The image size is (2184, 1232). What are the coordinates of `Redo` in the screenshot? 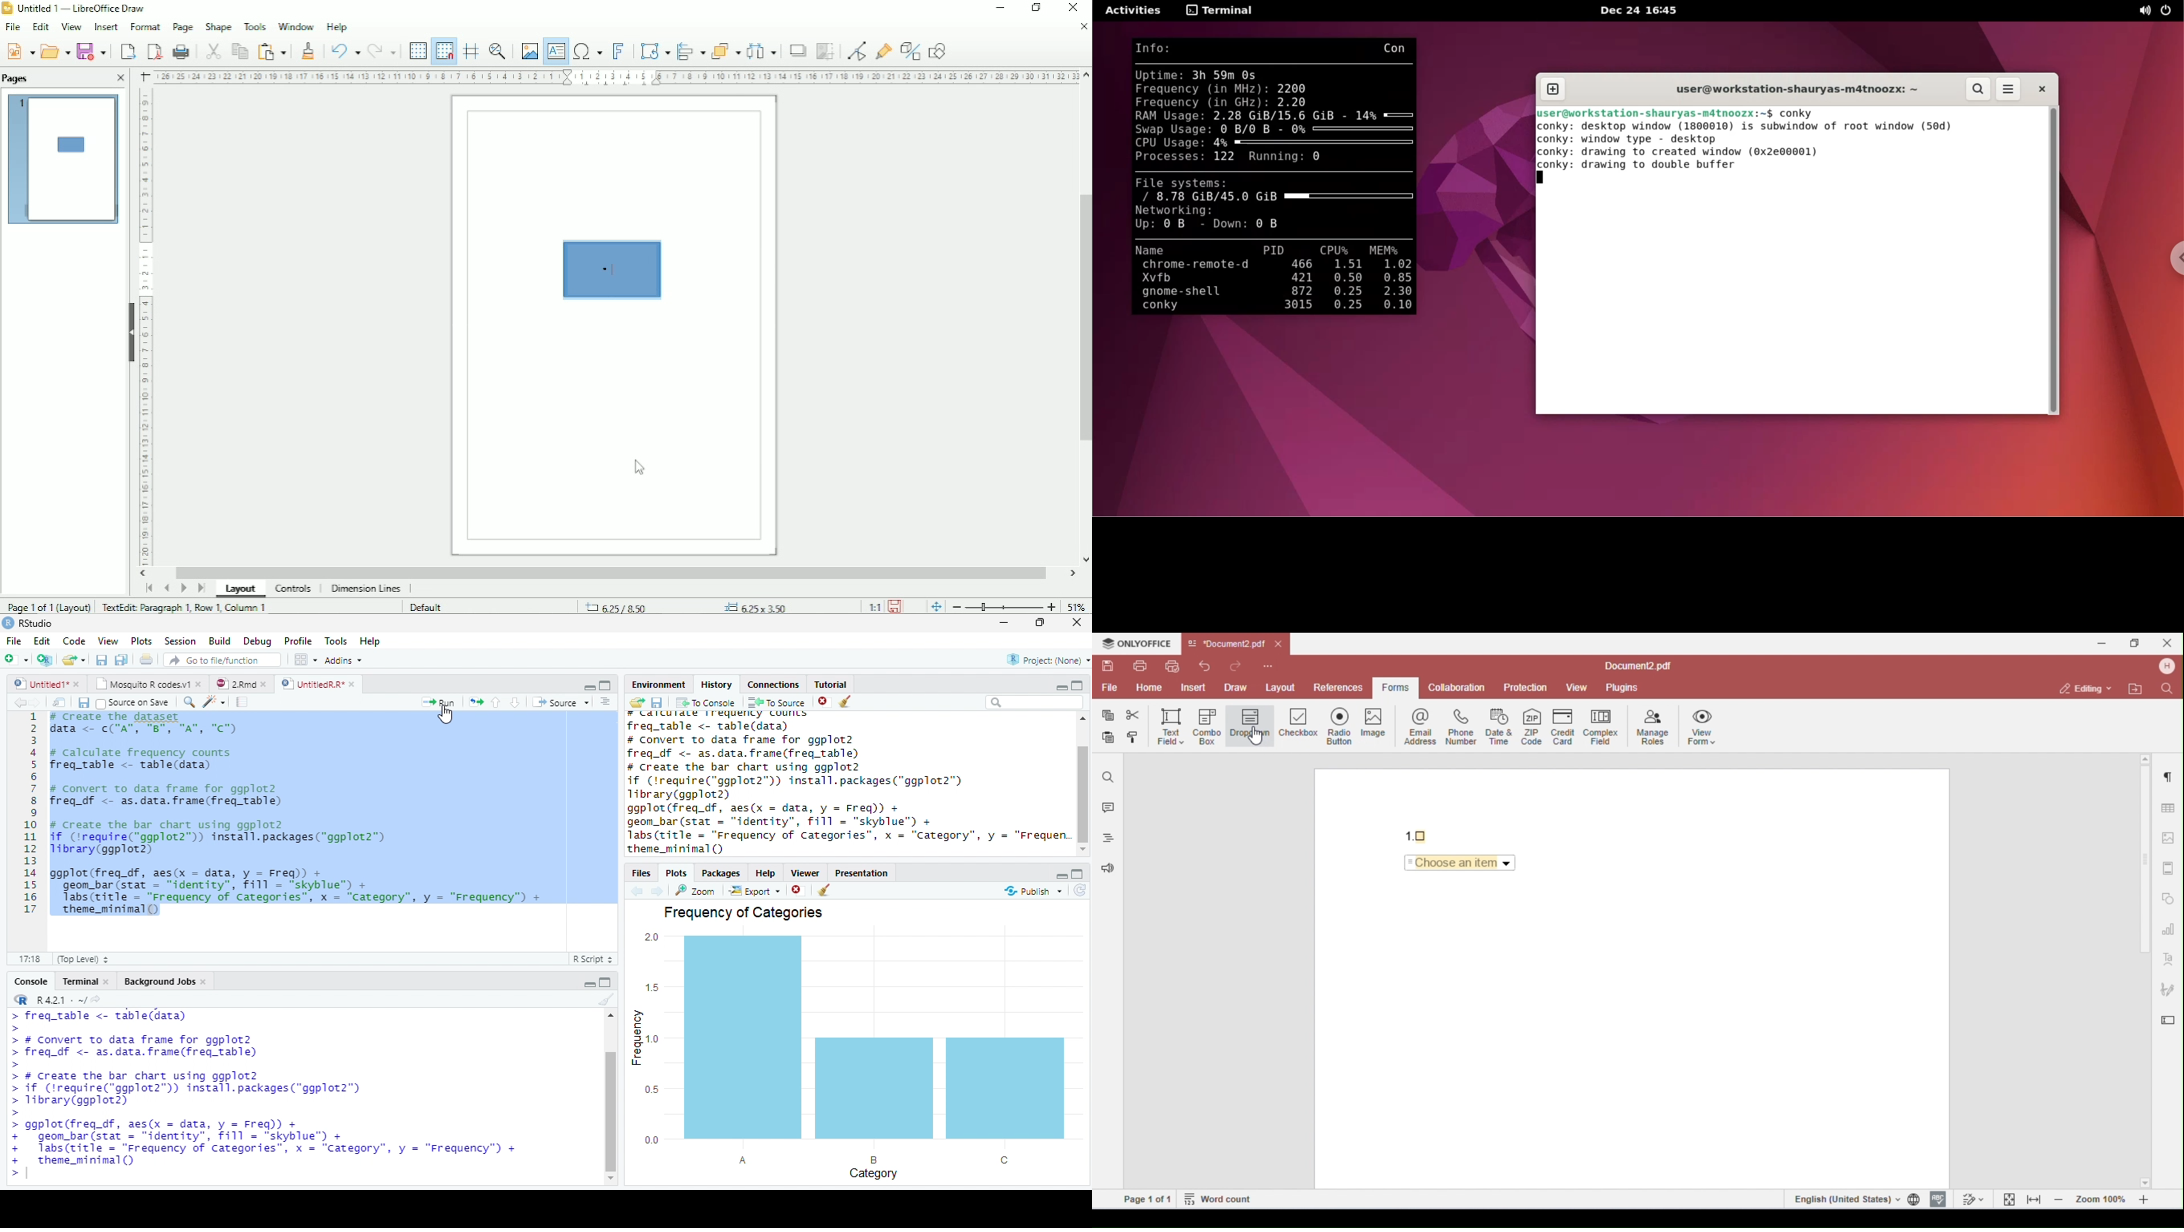 It's located at (384, 51).